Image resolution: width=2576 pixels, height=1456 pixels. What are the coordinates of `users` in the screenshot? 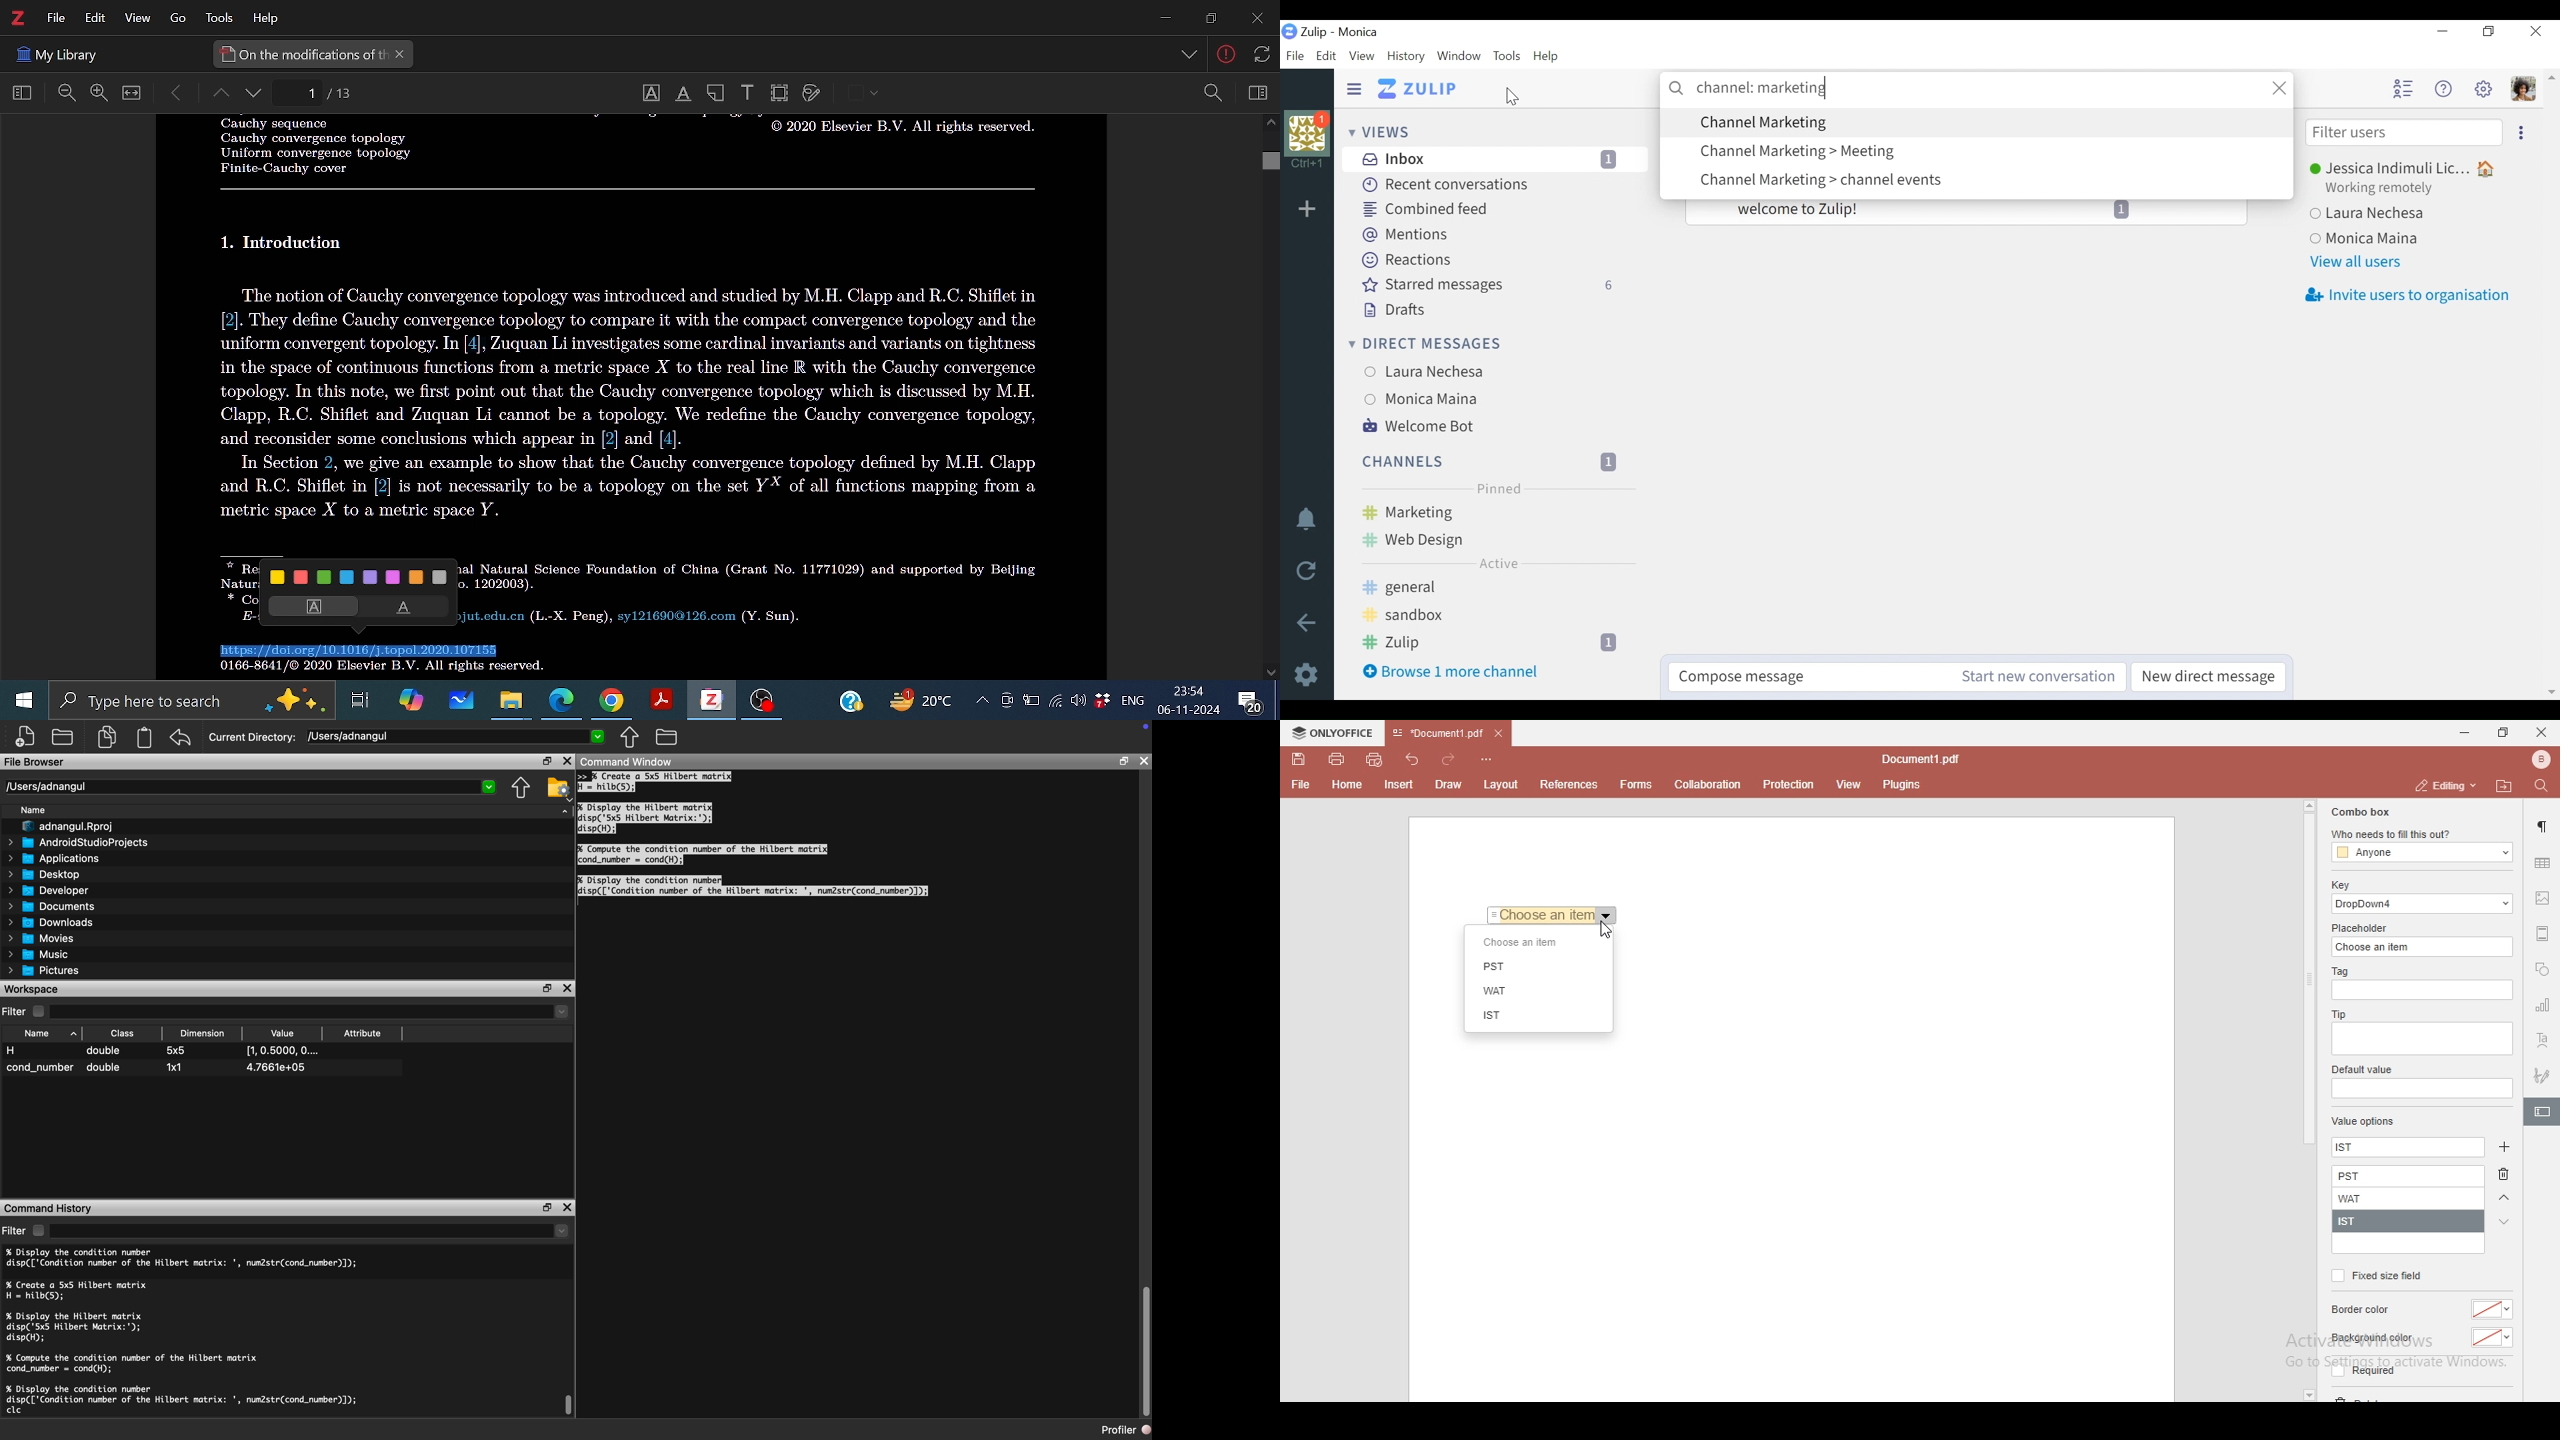 It's located at (1432, 398).